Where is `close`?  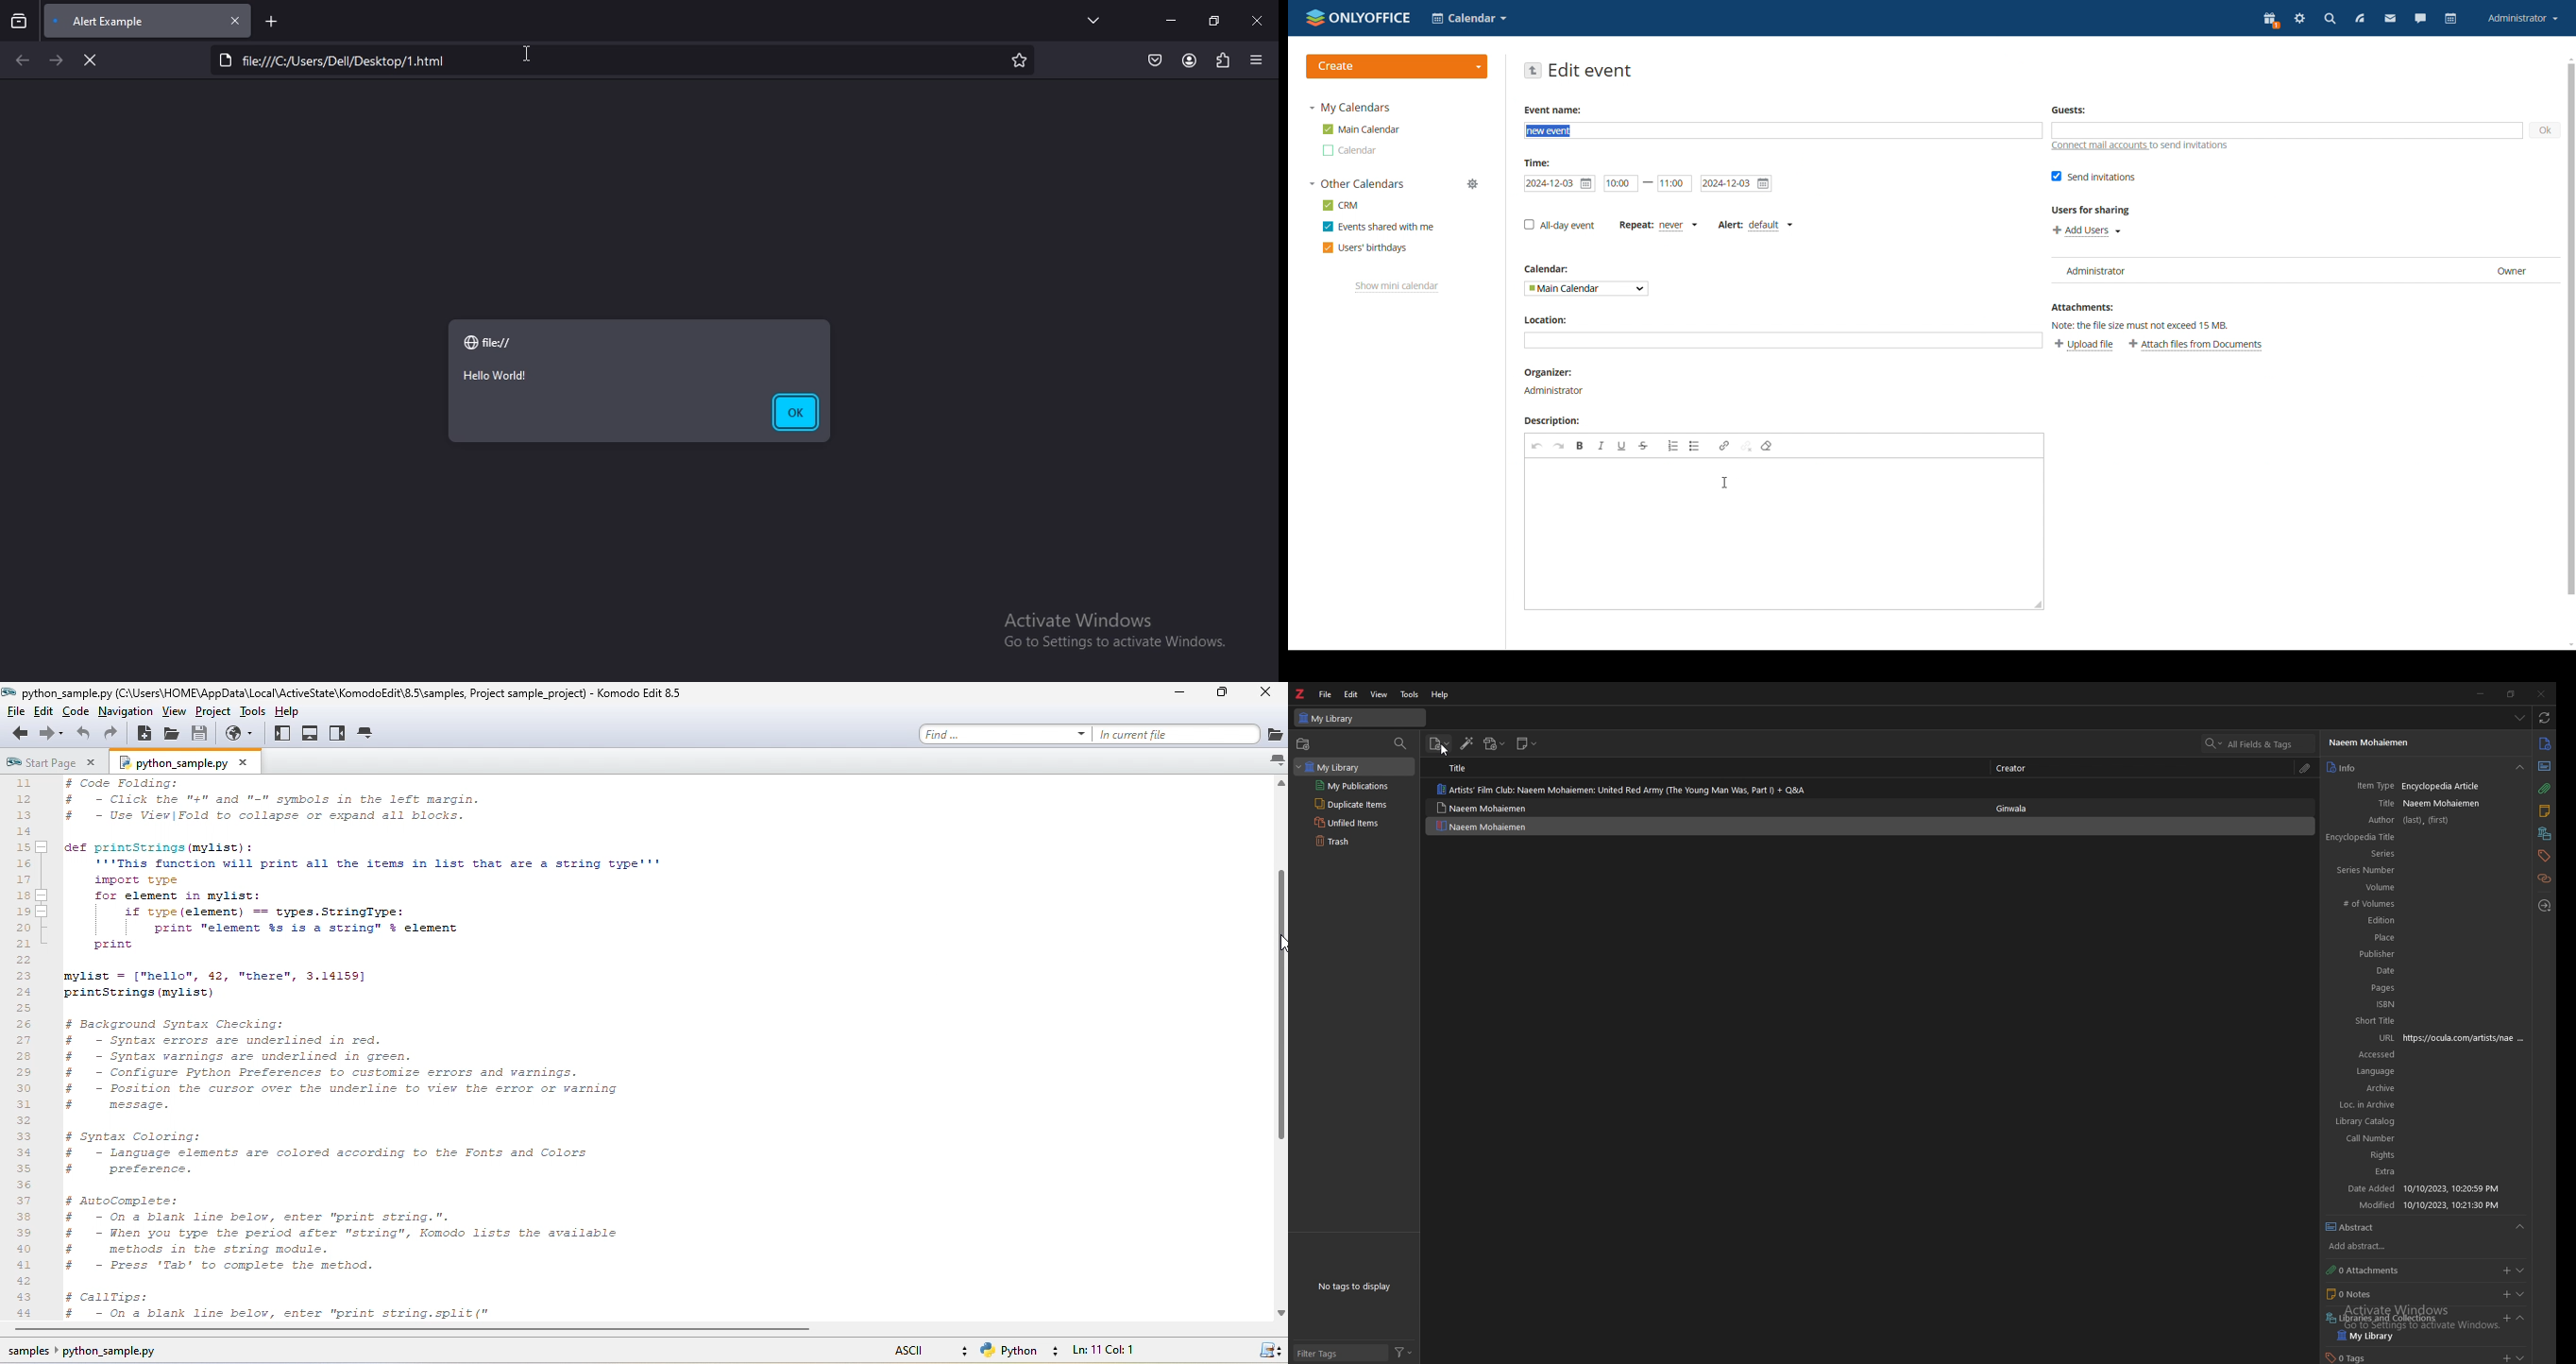 close is located at coordinates (2542, 694).